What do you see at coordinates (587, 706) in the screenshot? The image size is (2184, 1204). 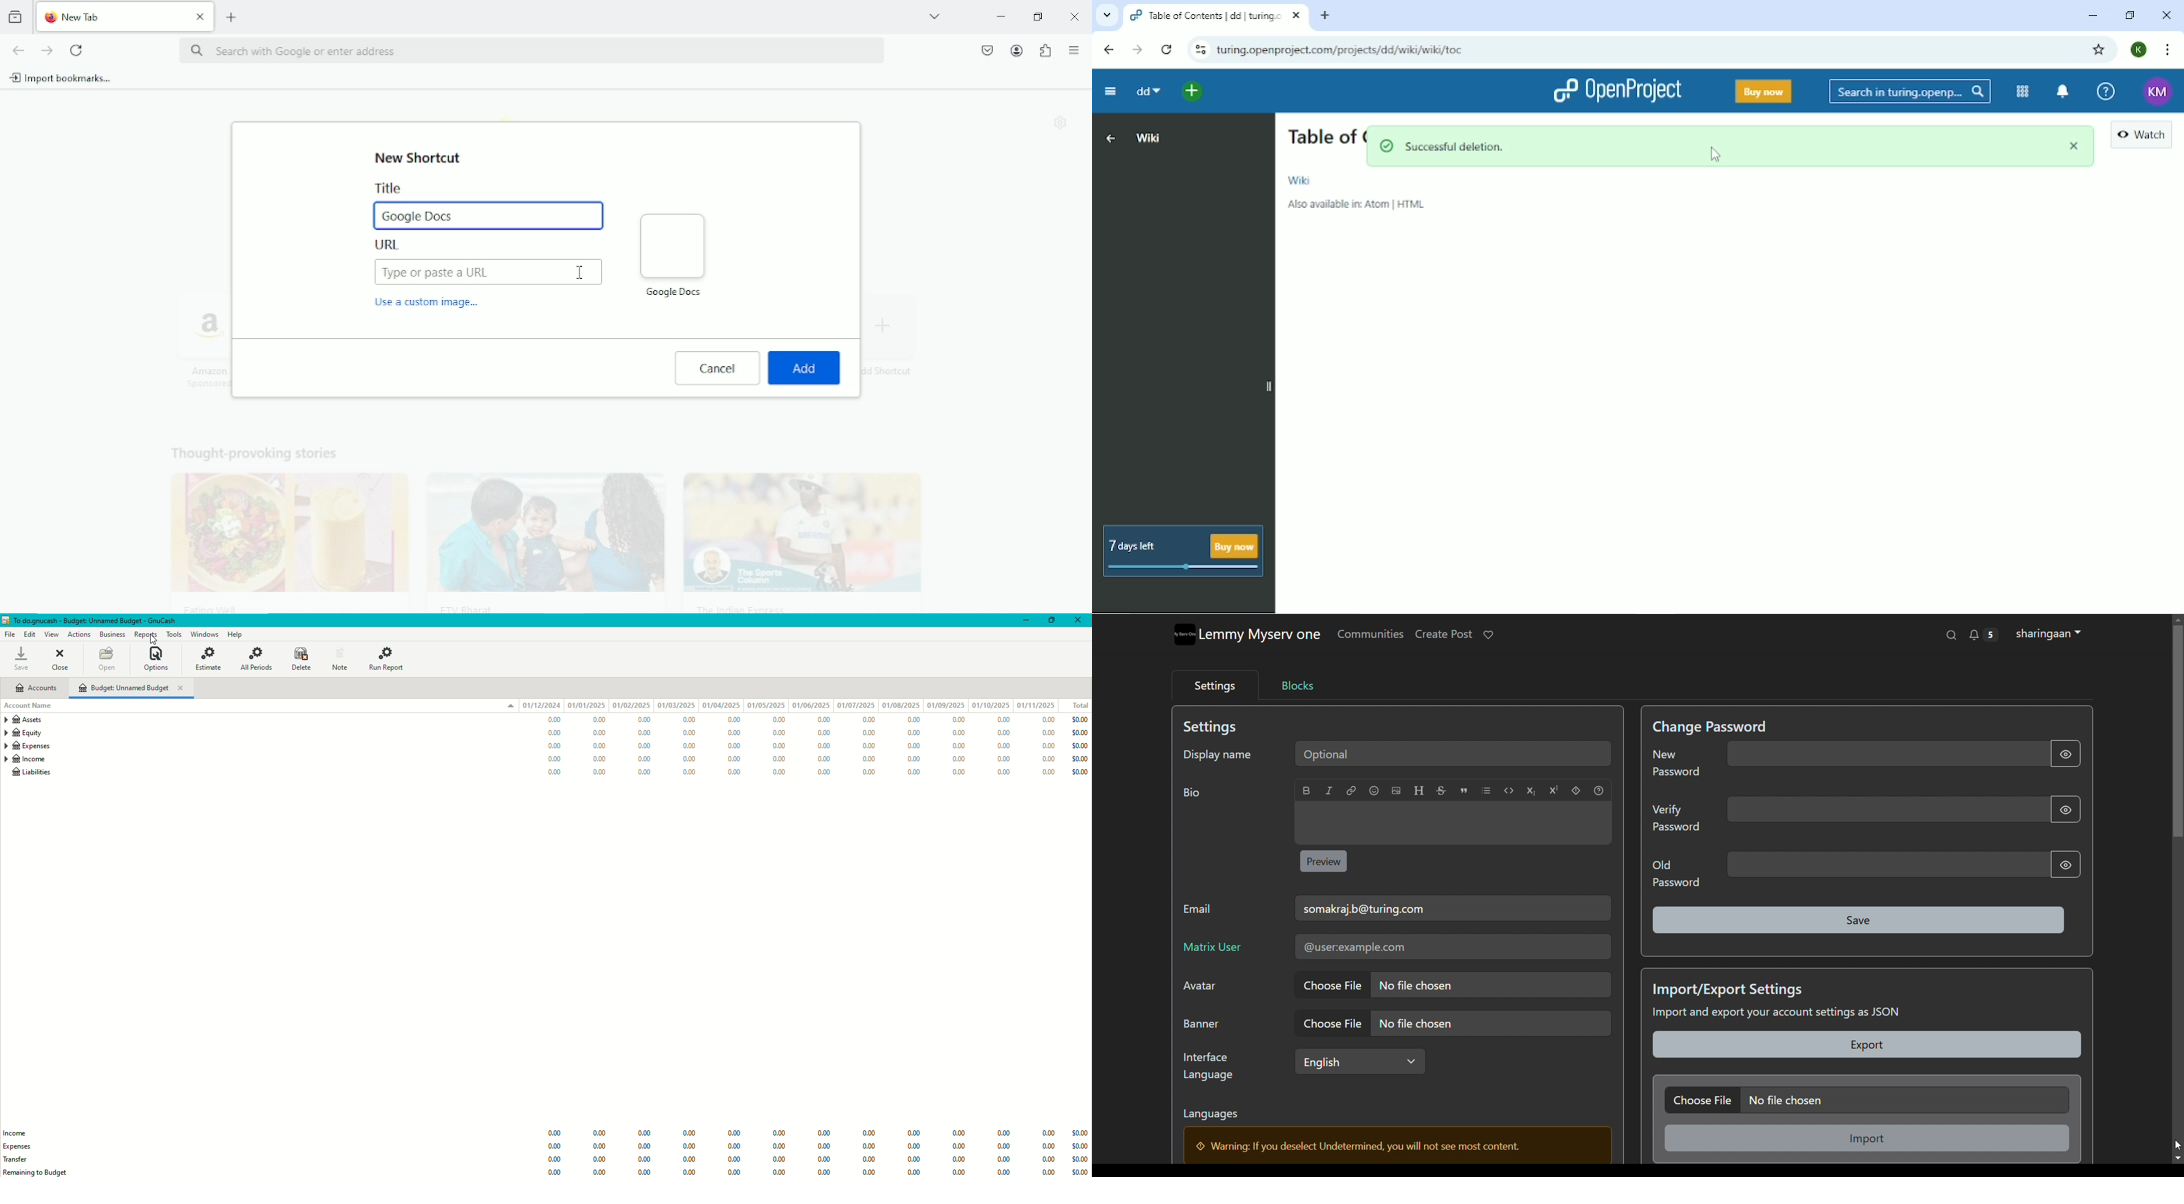 I see `01/01/2025` at bounding box center [587, 706].